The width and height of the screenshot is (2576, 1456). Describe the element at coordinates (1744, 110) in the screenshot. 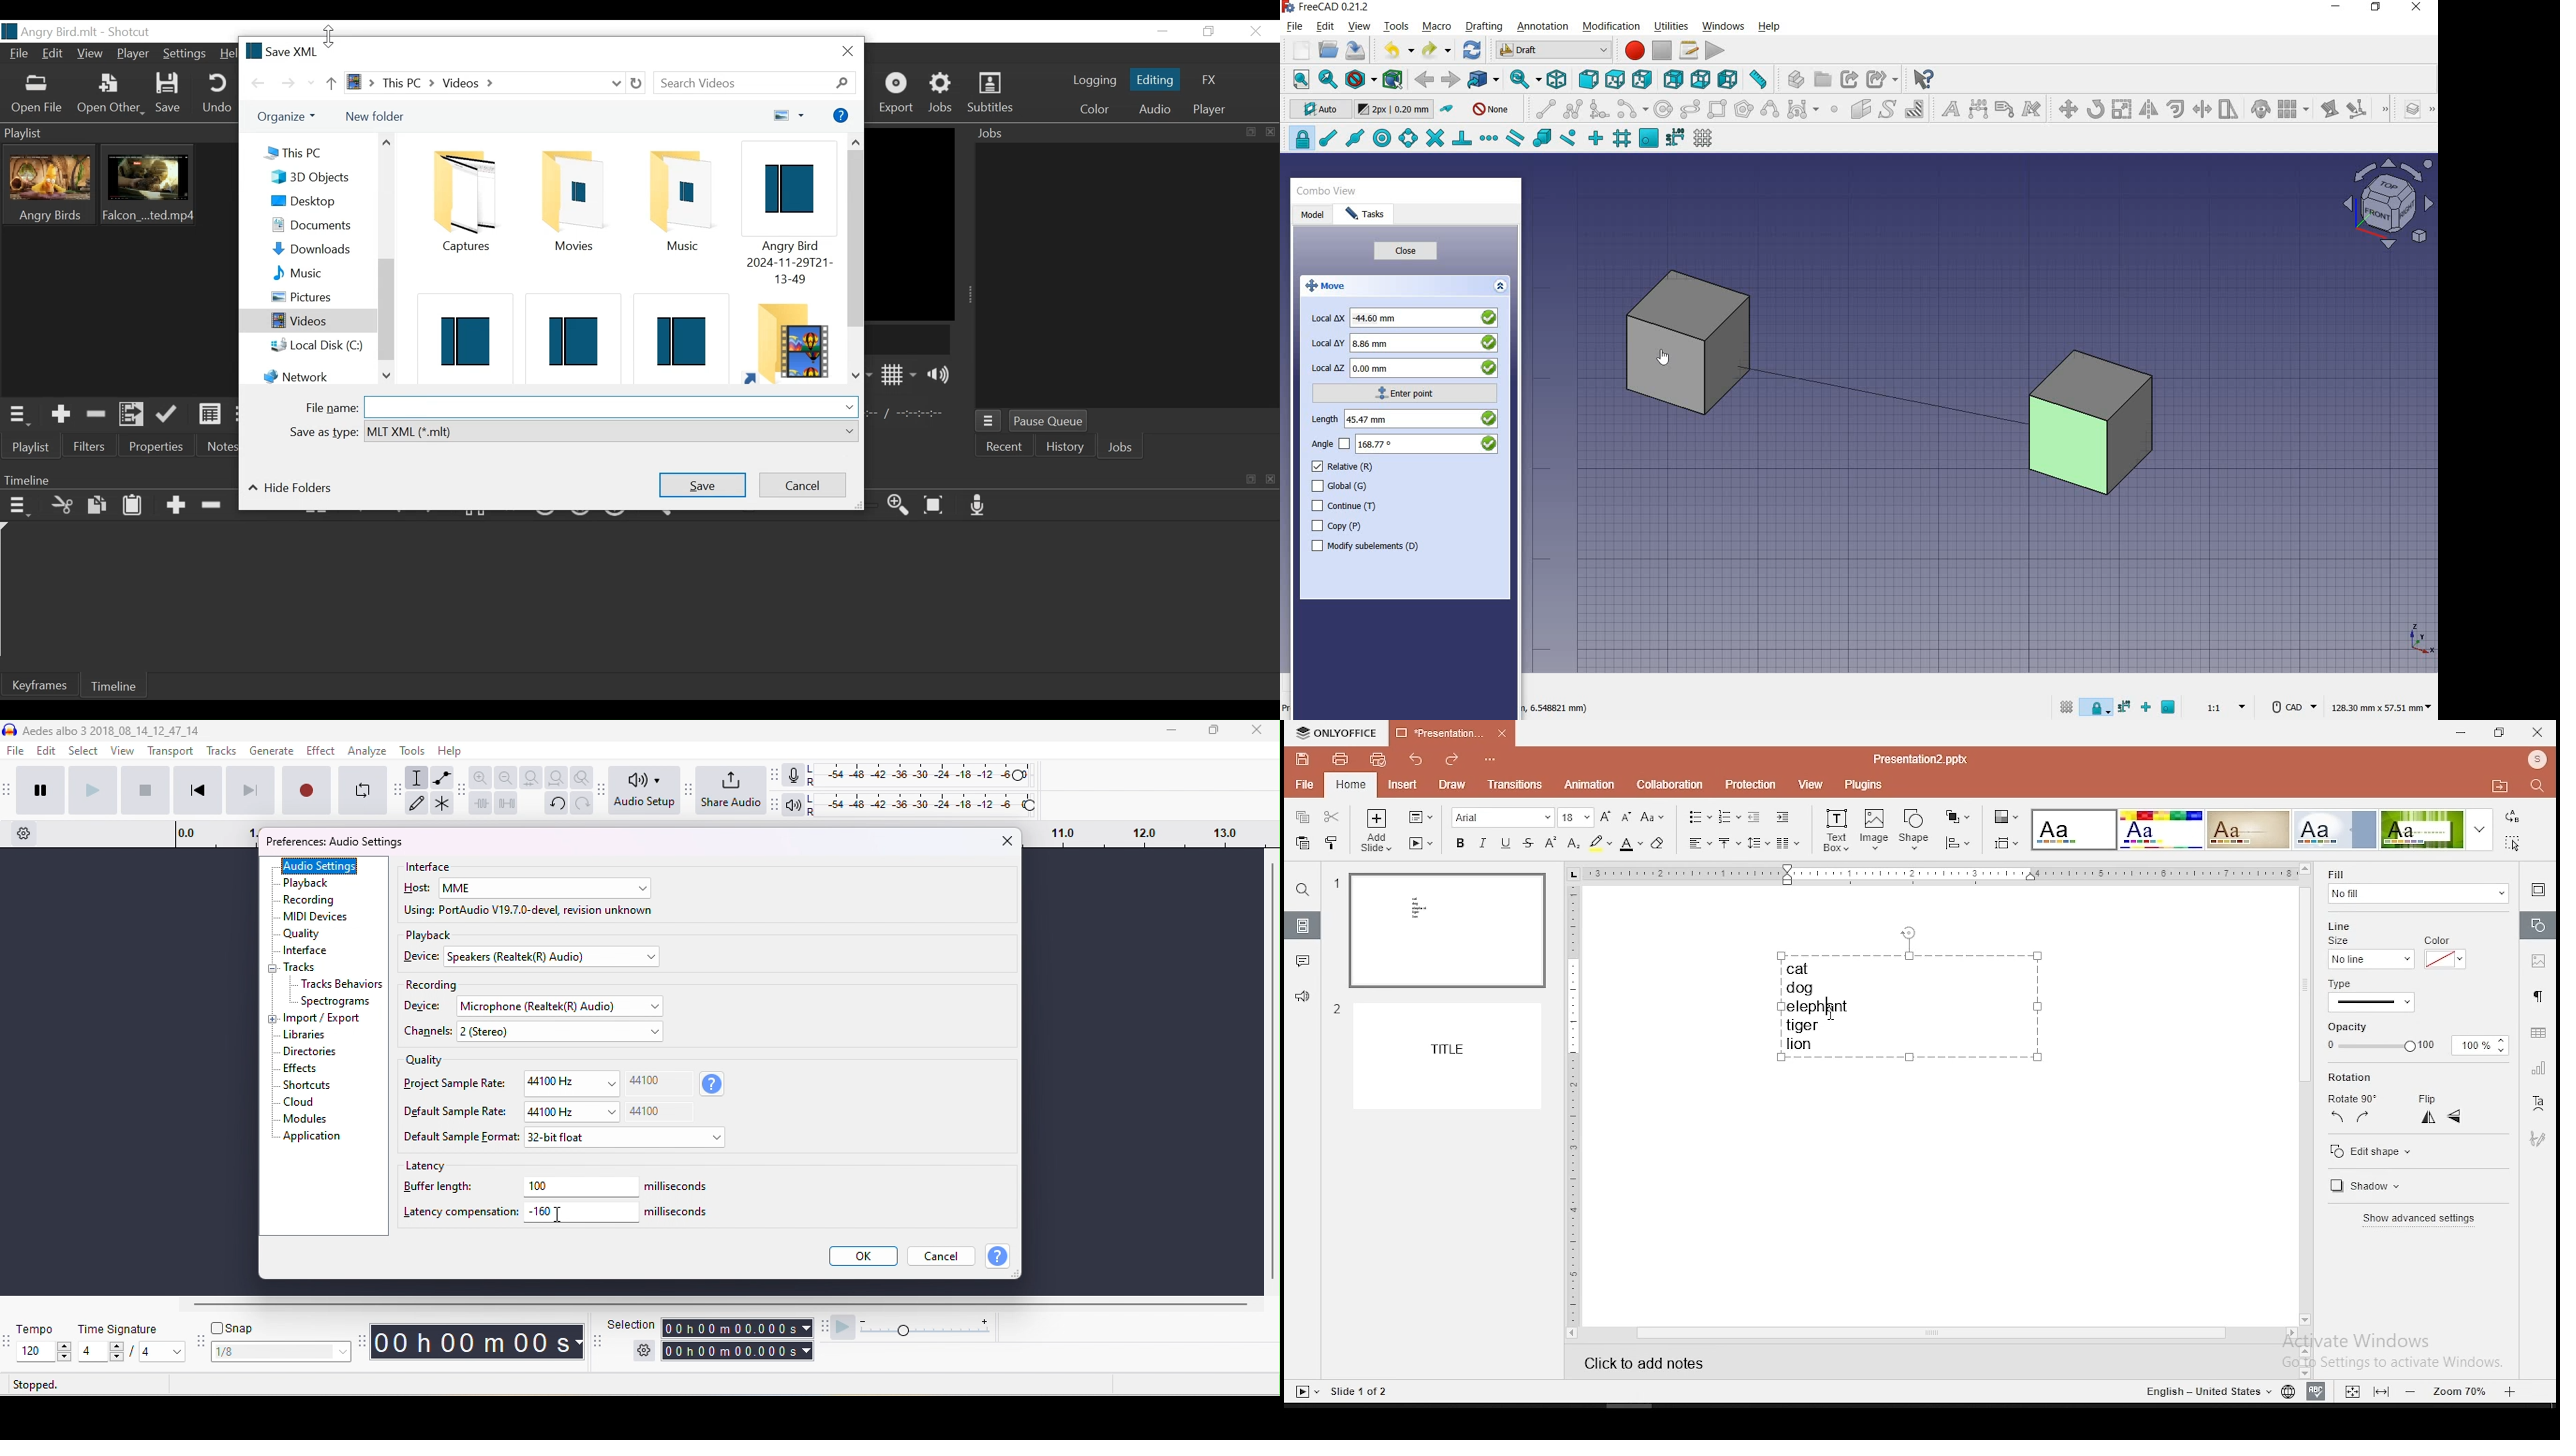

I see `polygon` at that location.